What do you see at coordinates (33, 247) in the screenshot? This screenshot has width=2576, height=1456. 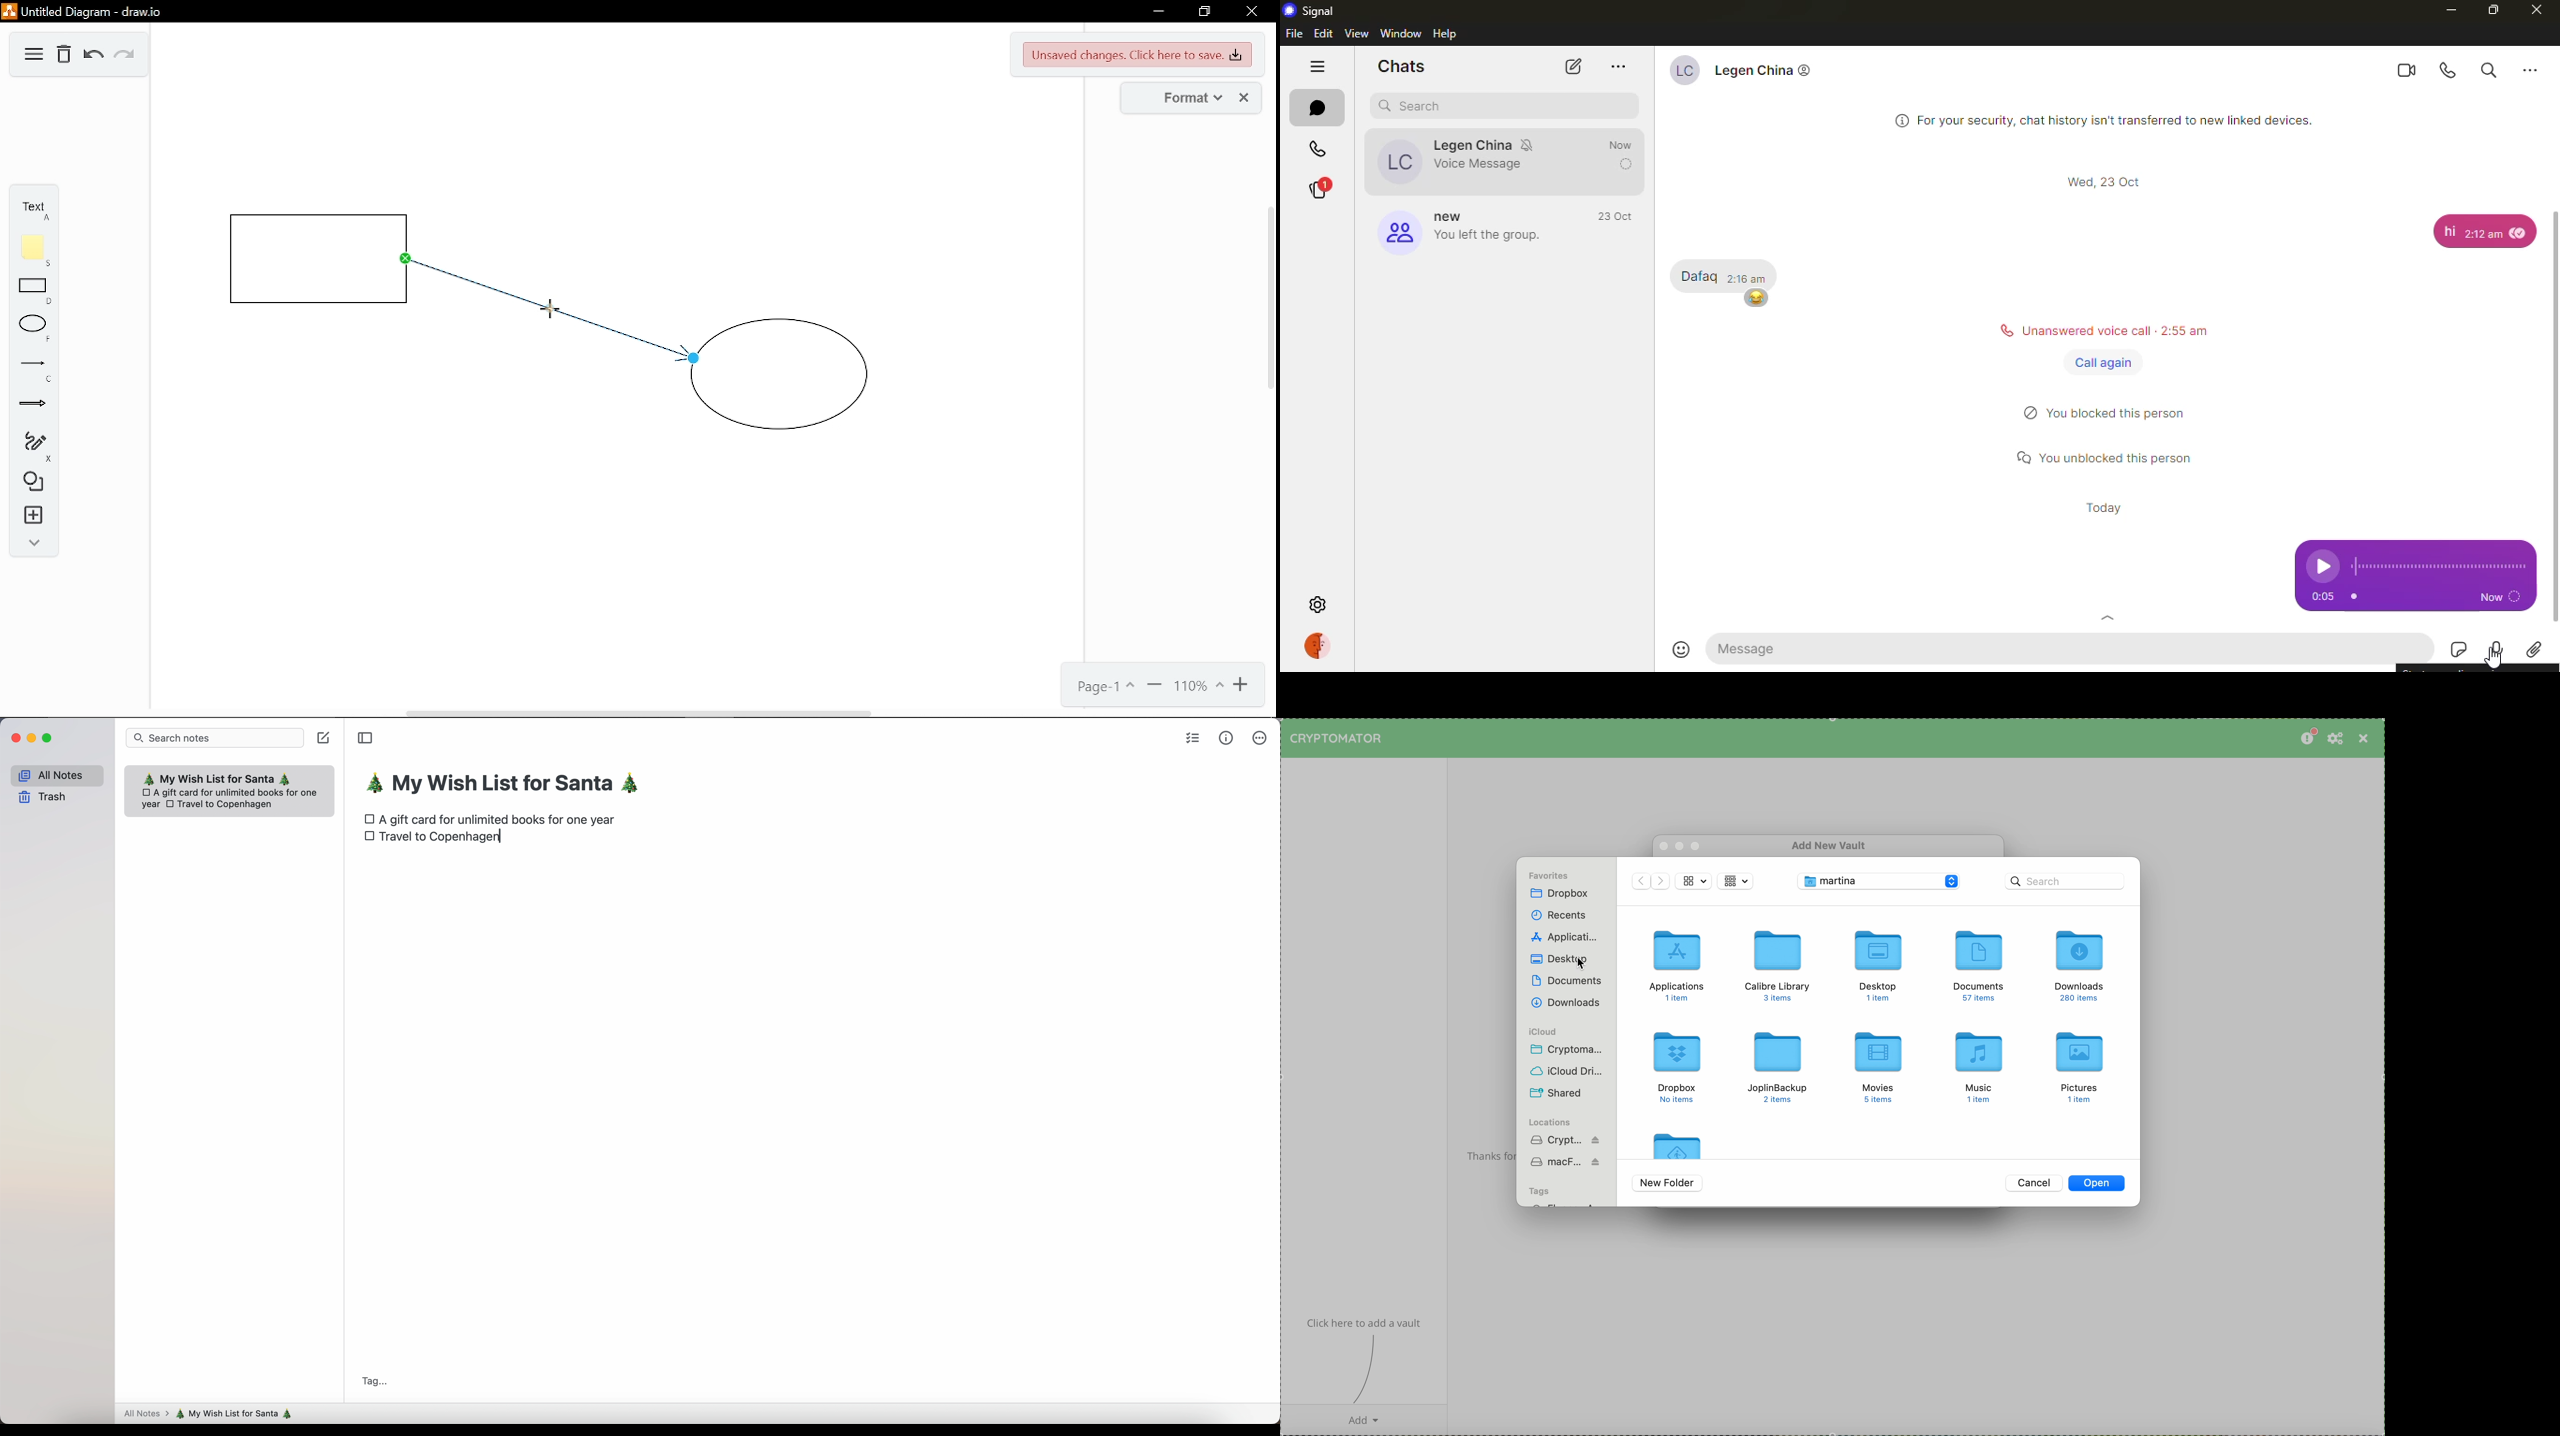 I see `Note` at bounding box center [33, 247].